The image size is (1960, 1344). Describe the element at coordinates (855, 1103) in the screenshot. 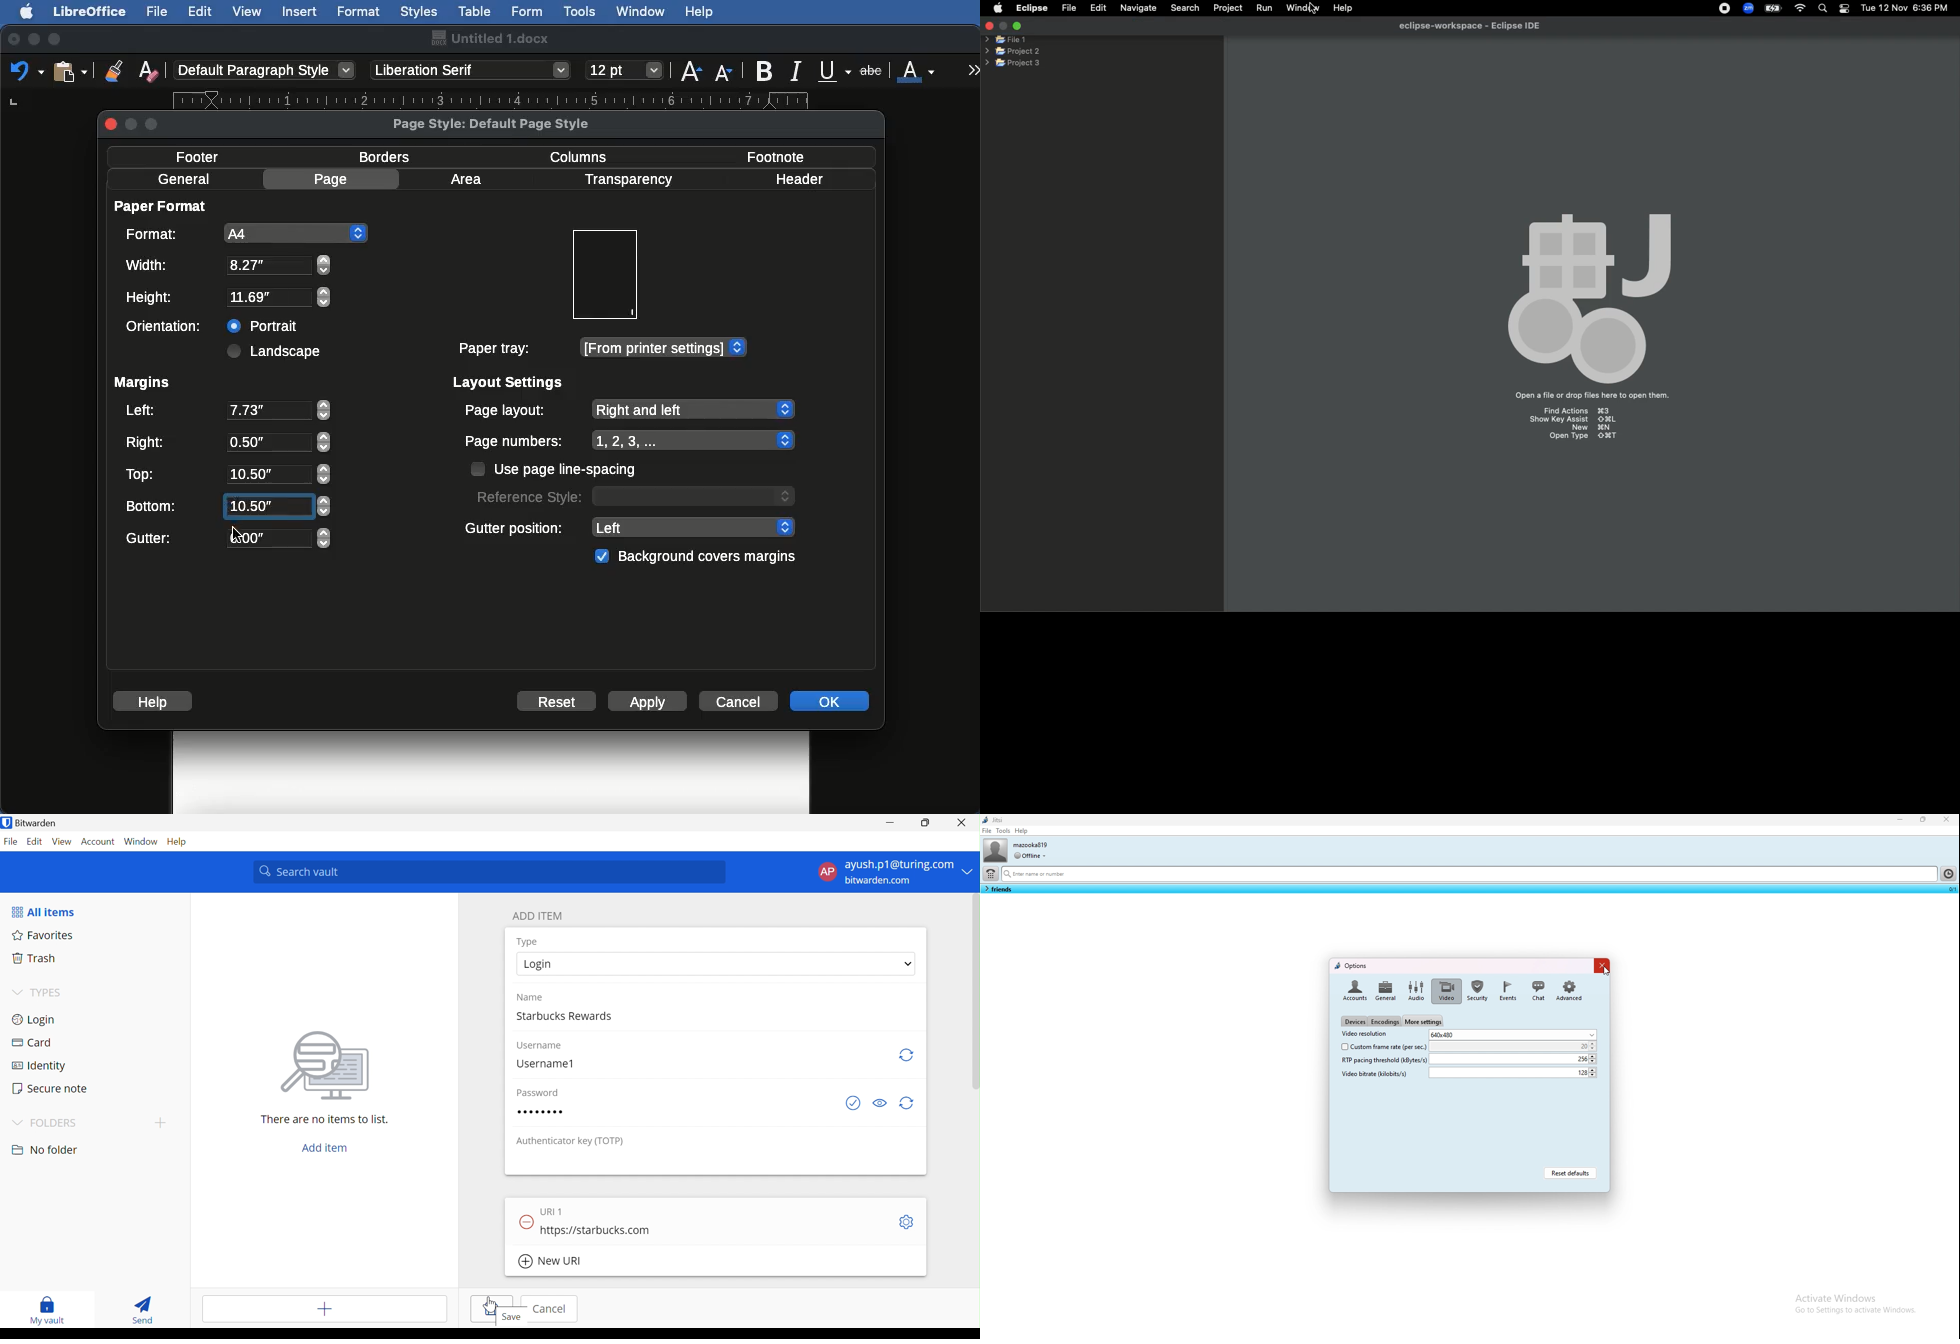

I see `Check if password has been exposed` at that location.